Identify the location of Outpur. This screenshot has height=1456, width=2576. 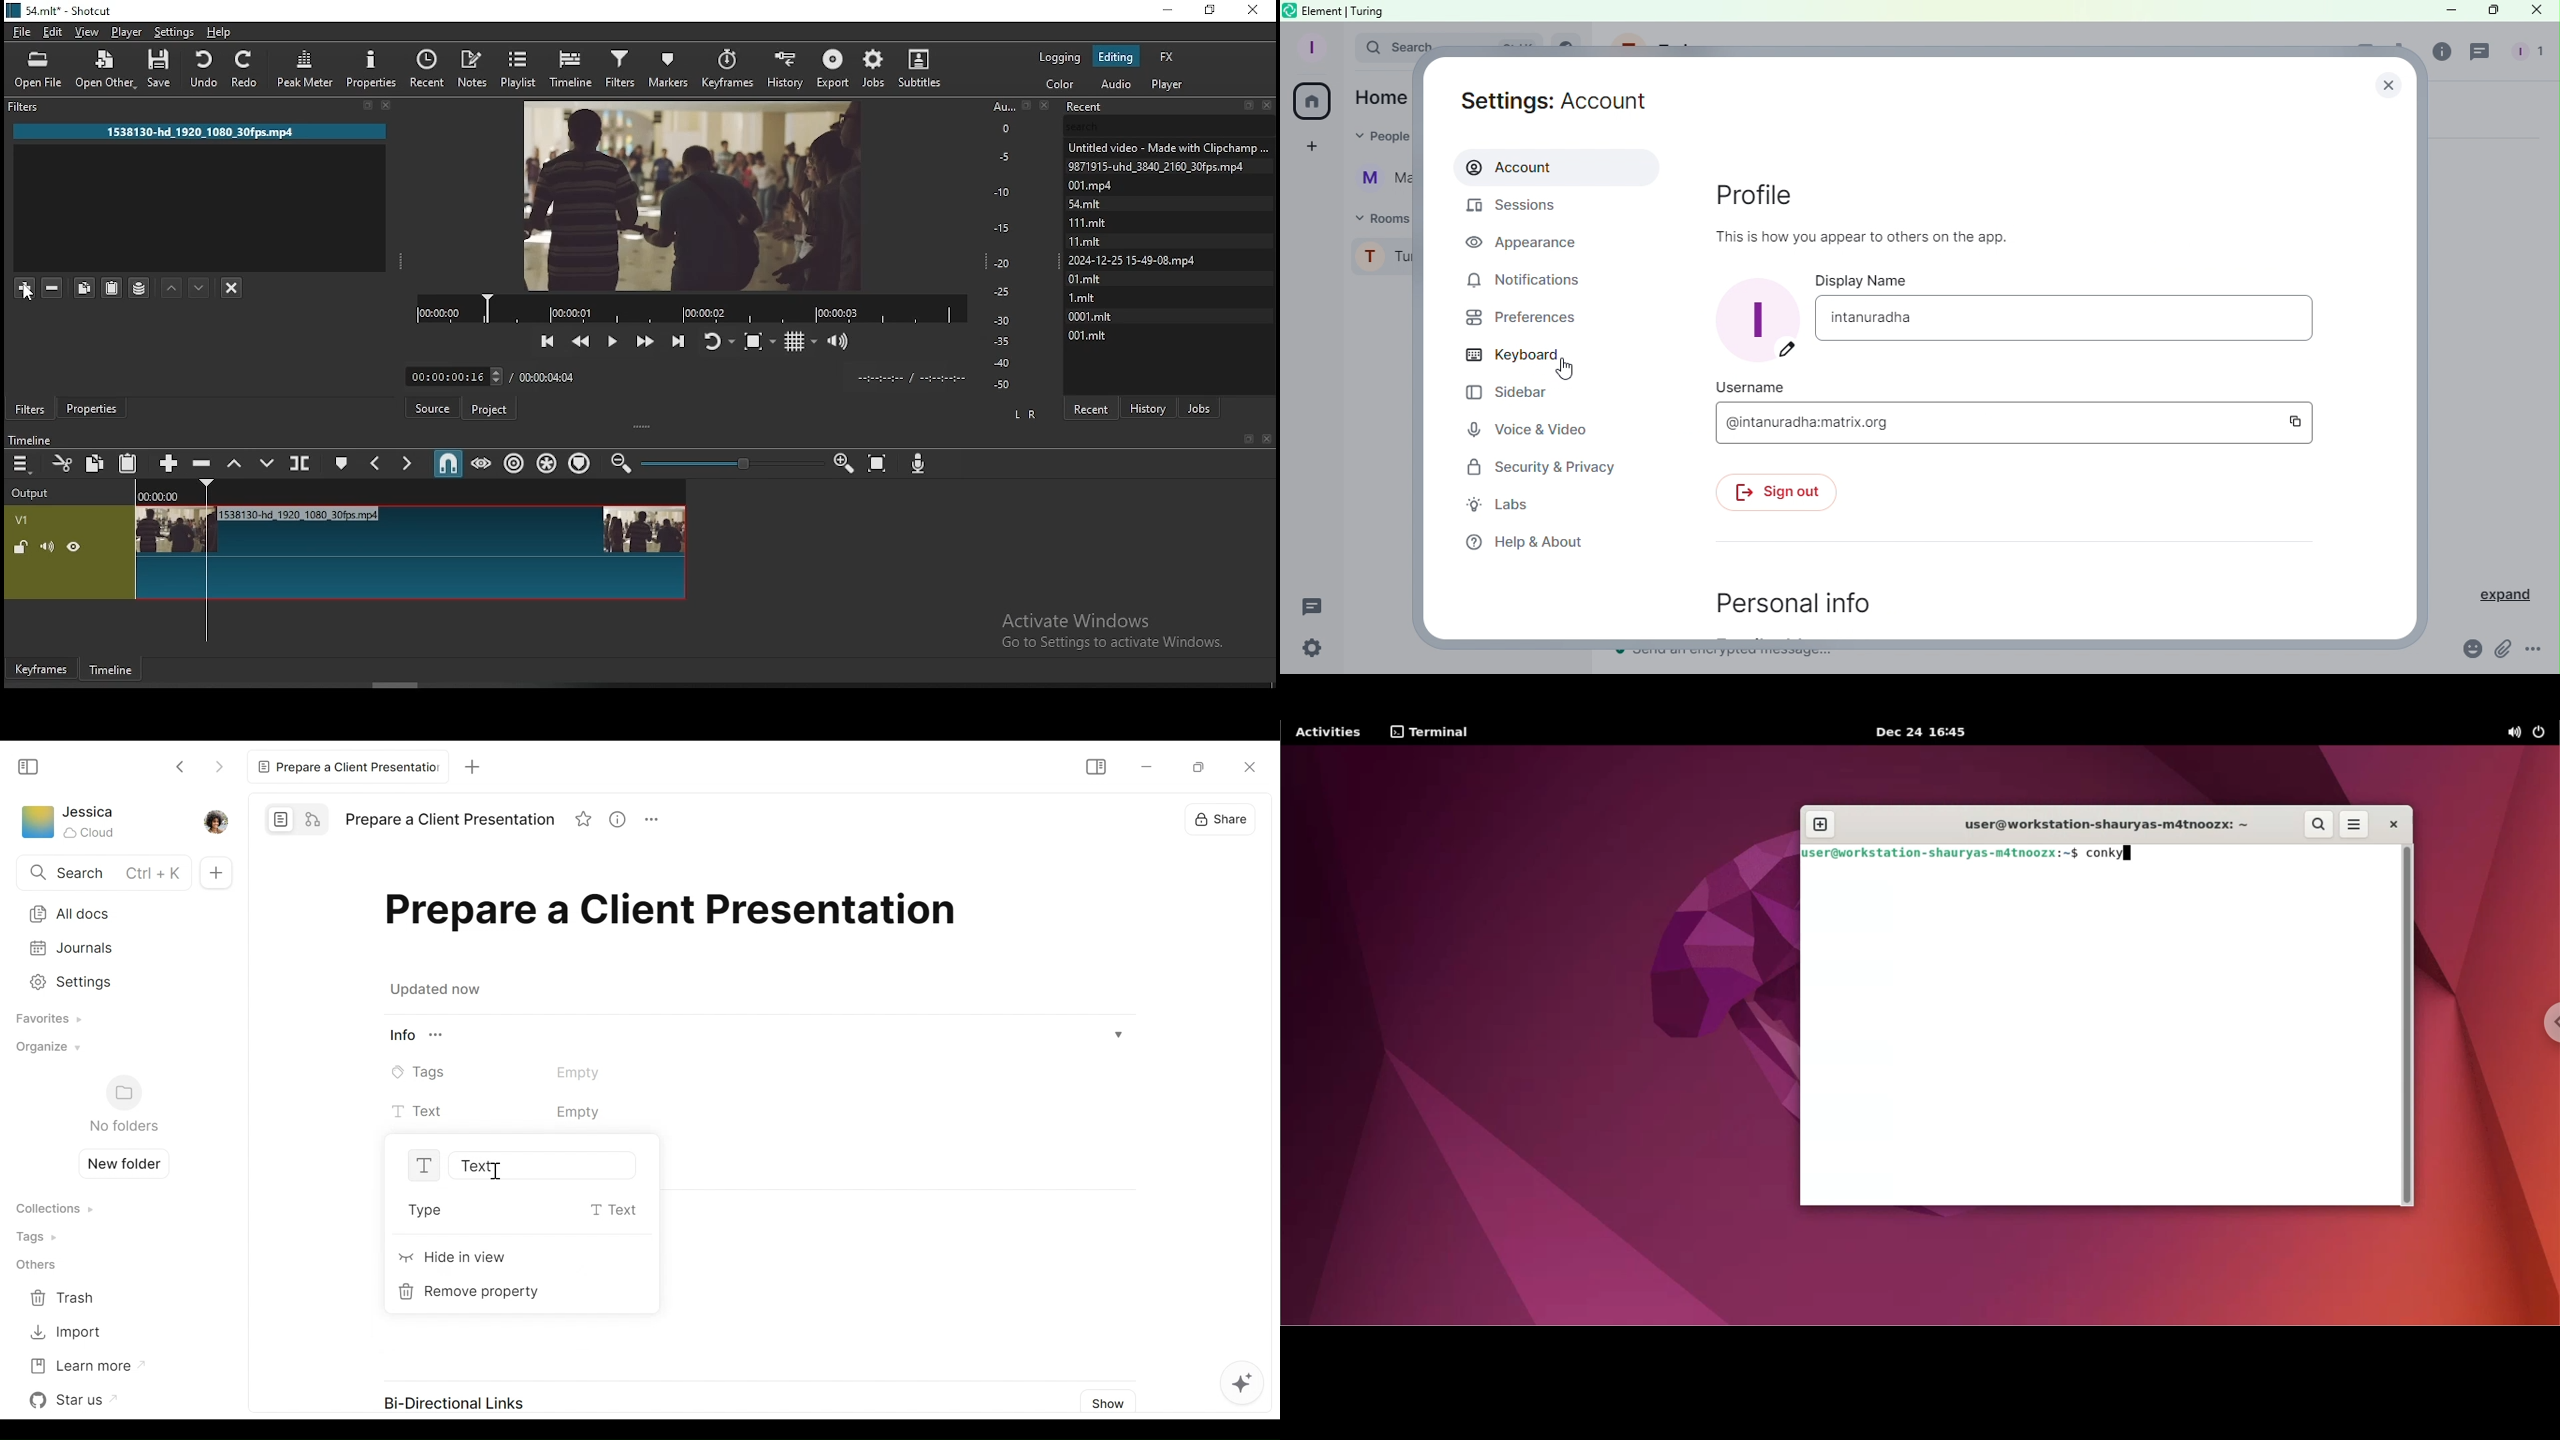
(35, 493).